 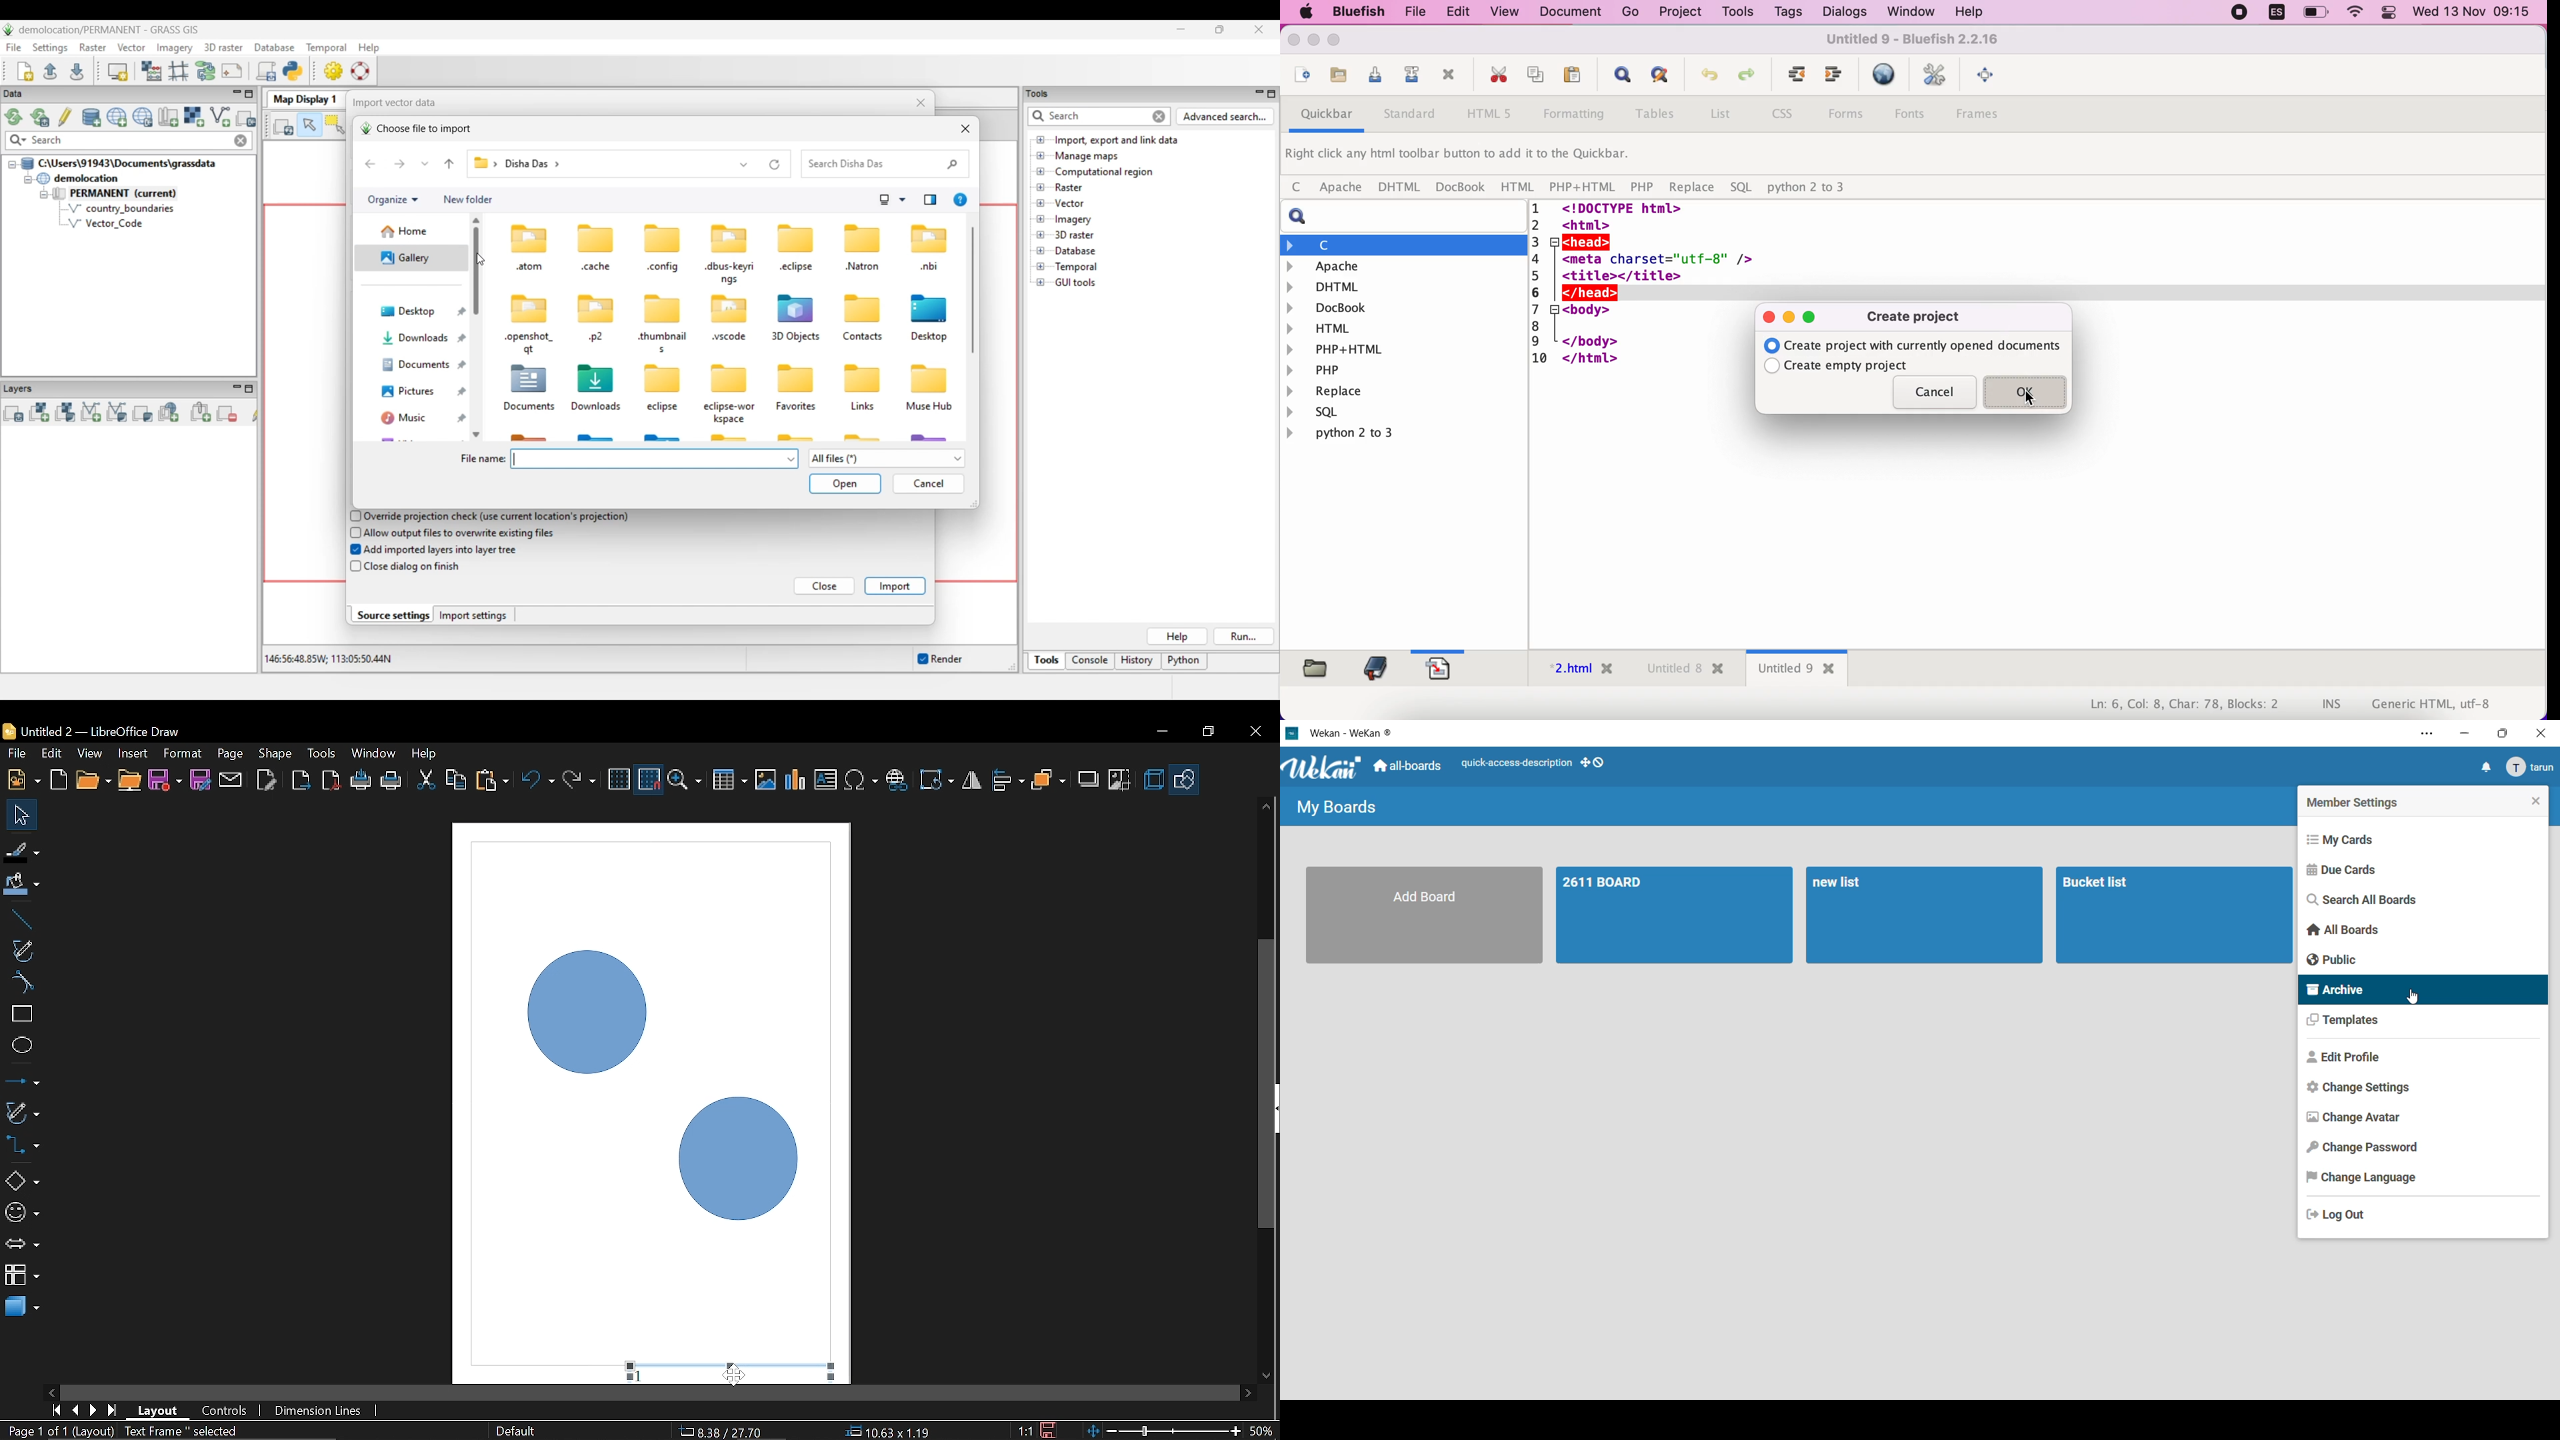 I want to click on Shapes, so click(x=21, y=1180).